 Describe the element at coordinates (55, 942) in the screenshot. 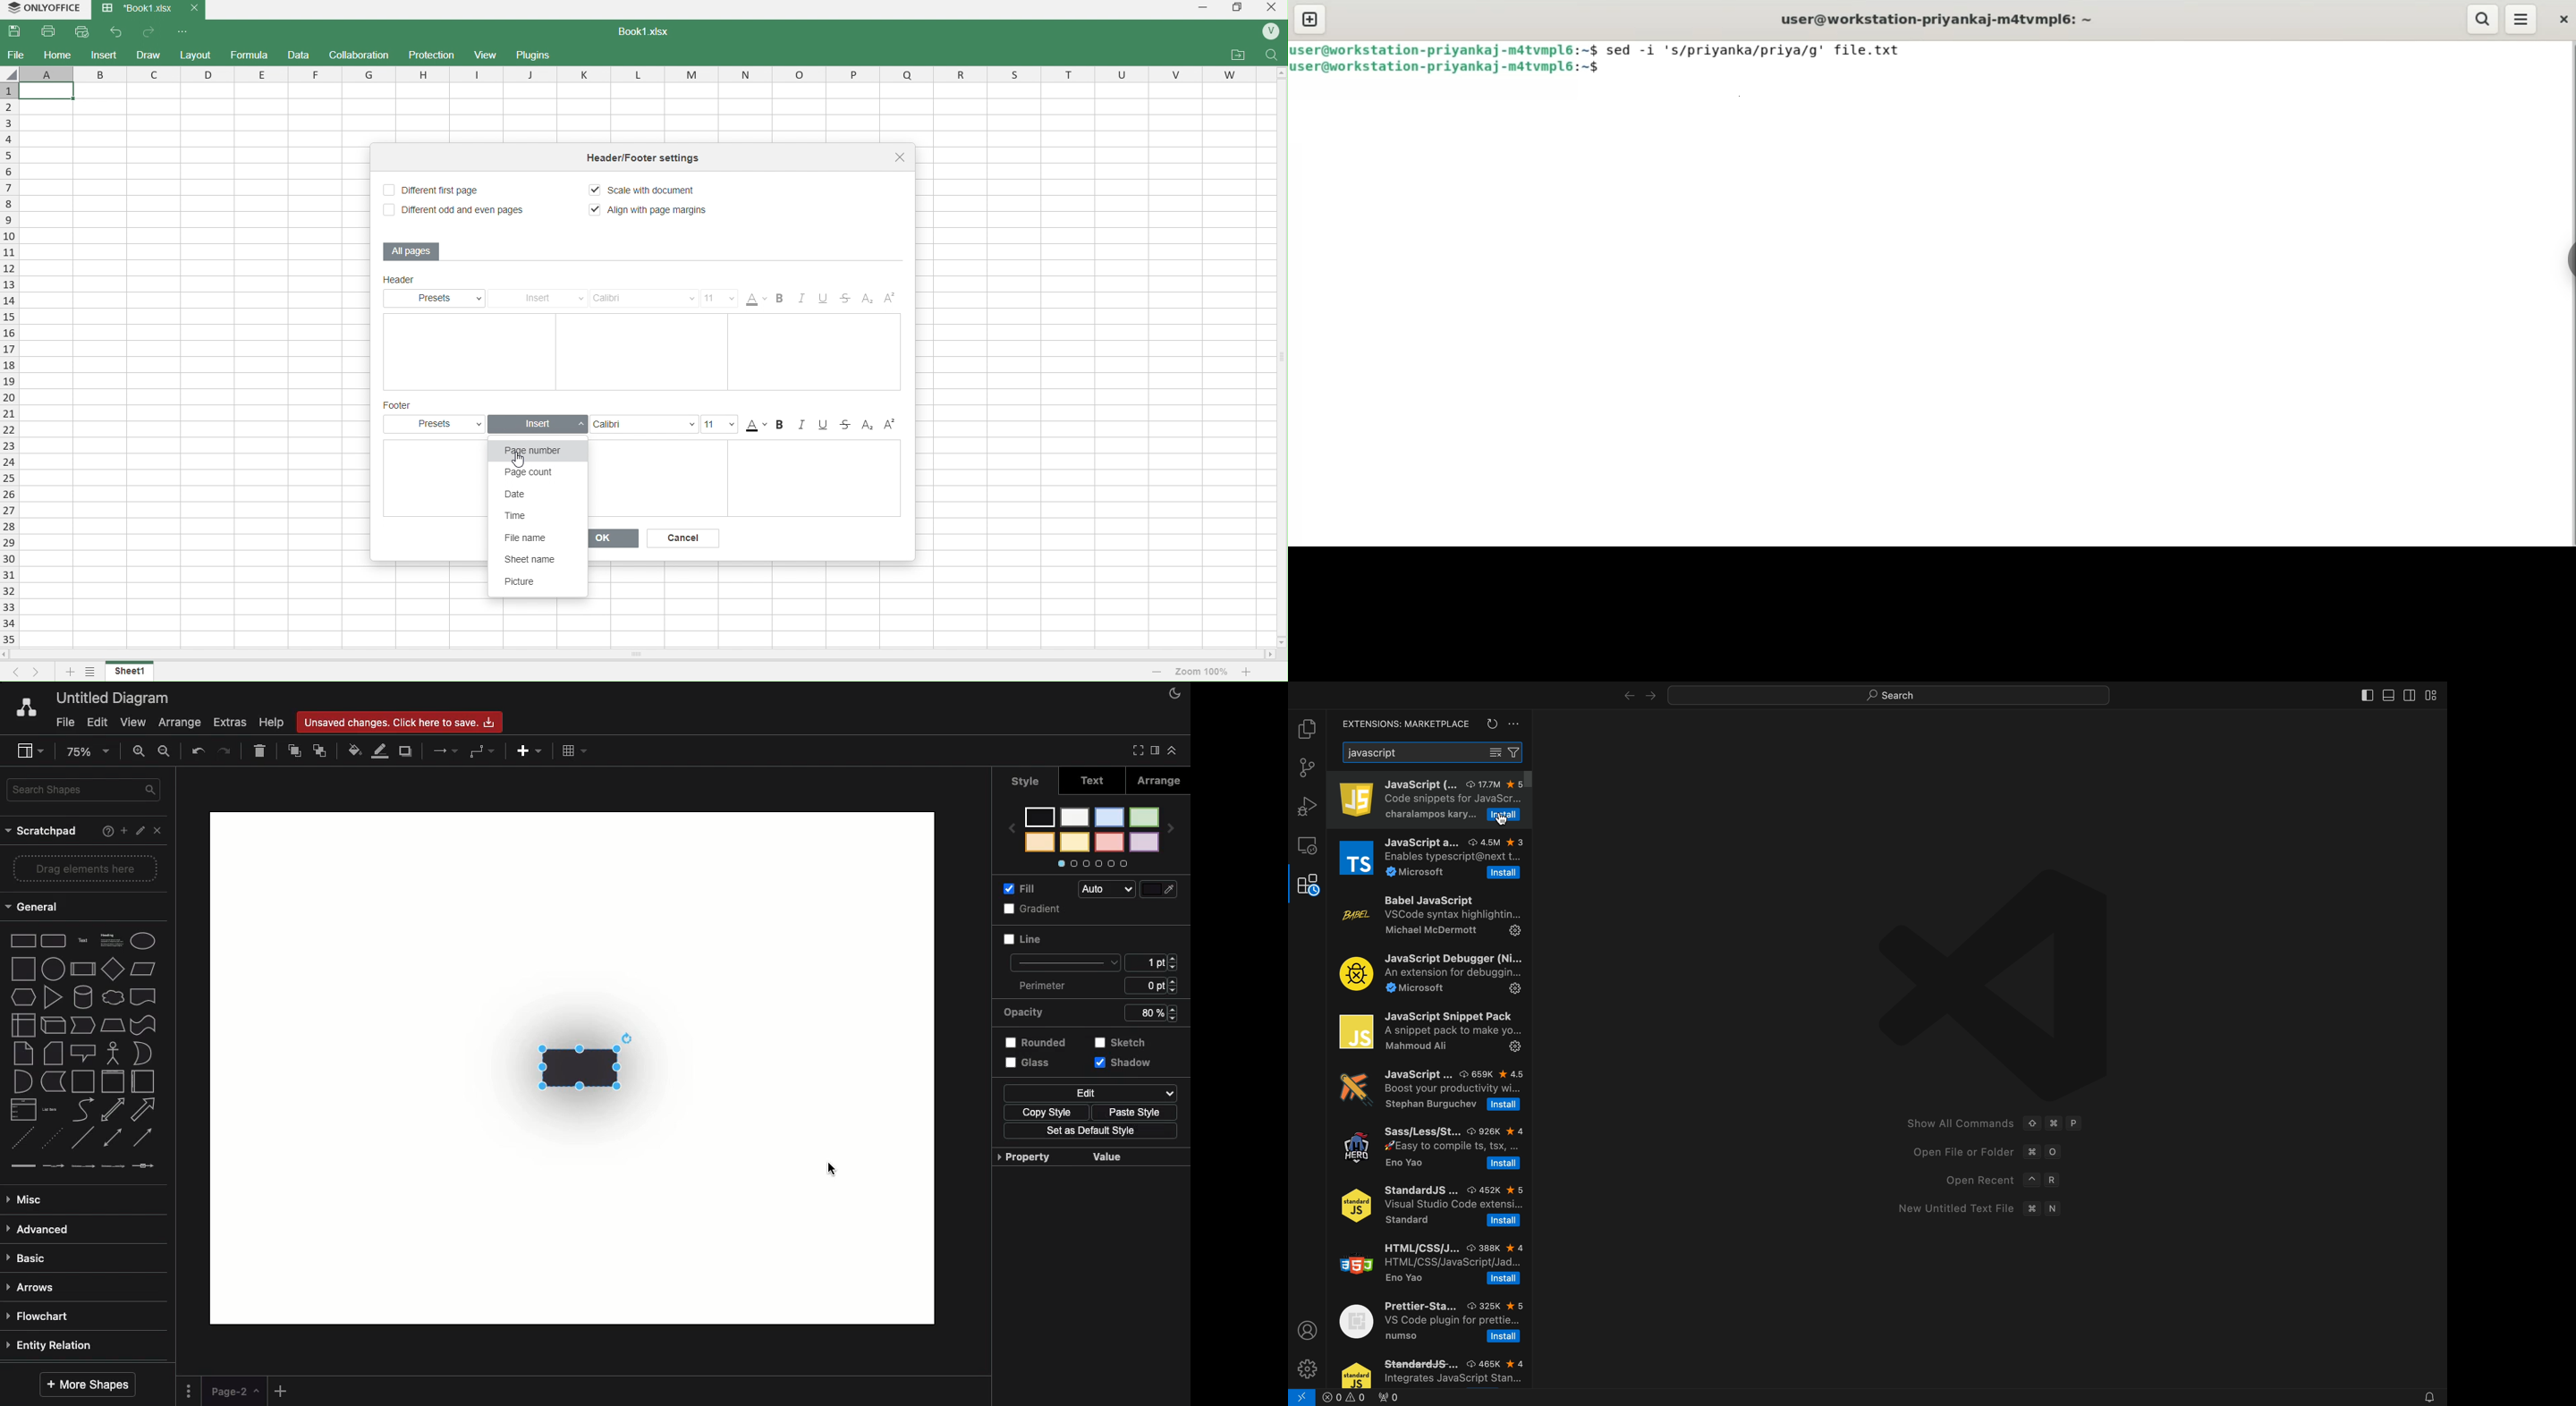

I see `Rounded rectangle` at that location.